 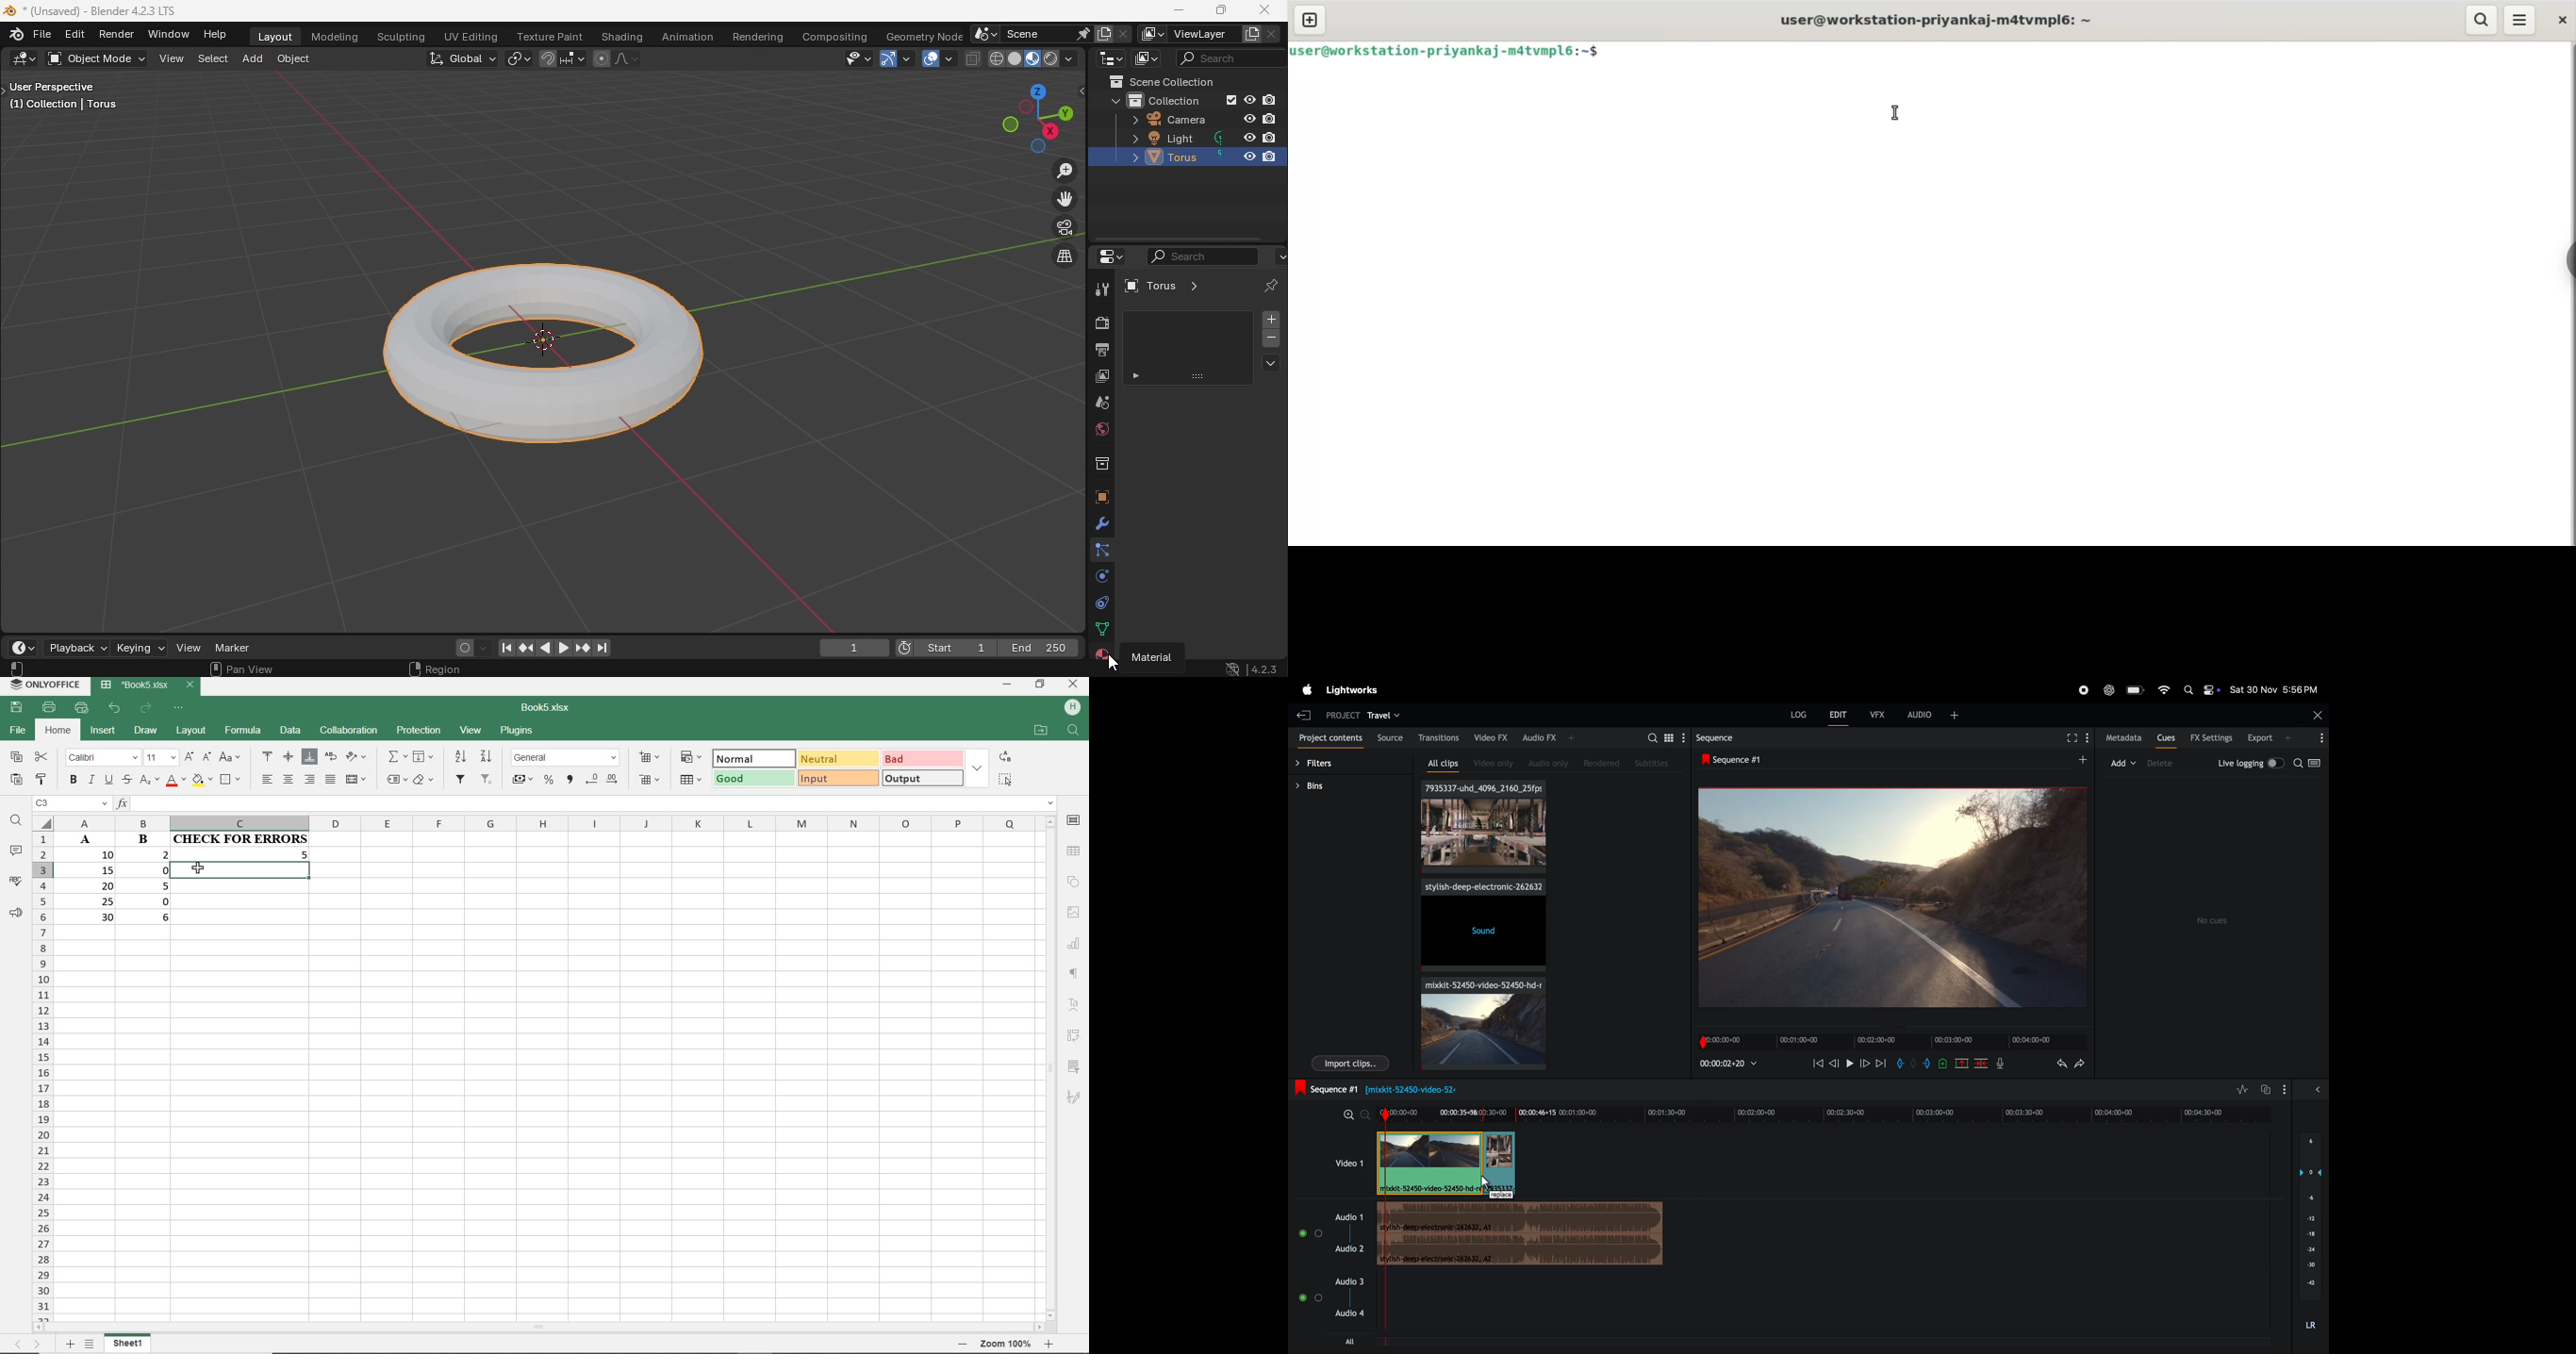 I want to click on cues, so click(x=2166, y=739).